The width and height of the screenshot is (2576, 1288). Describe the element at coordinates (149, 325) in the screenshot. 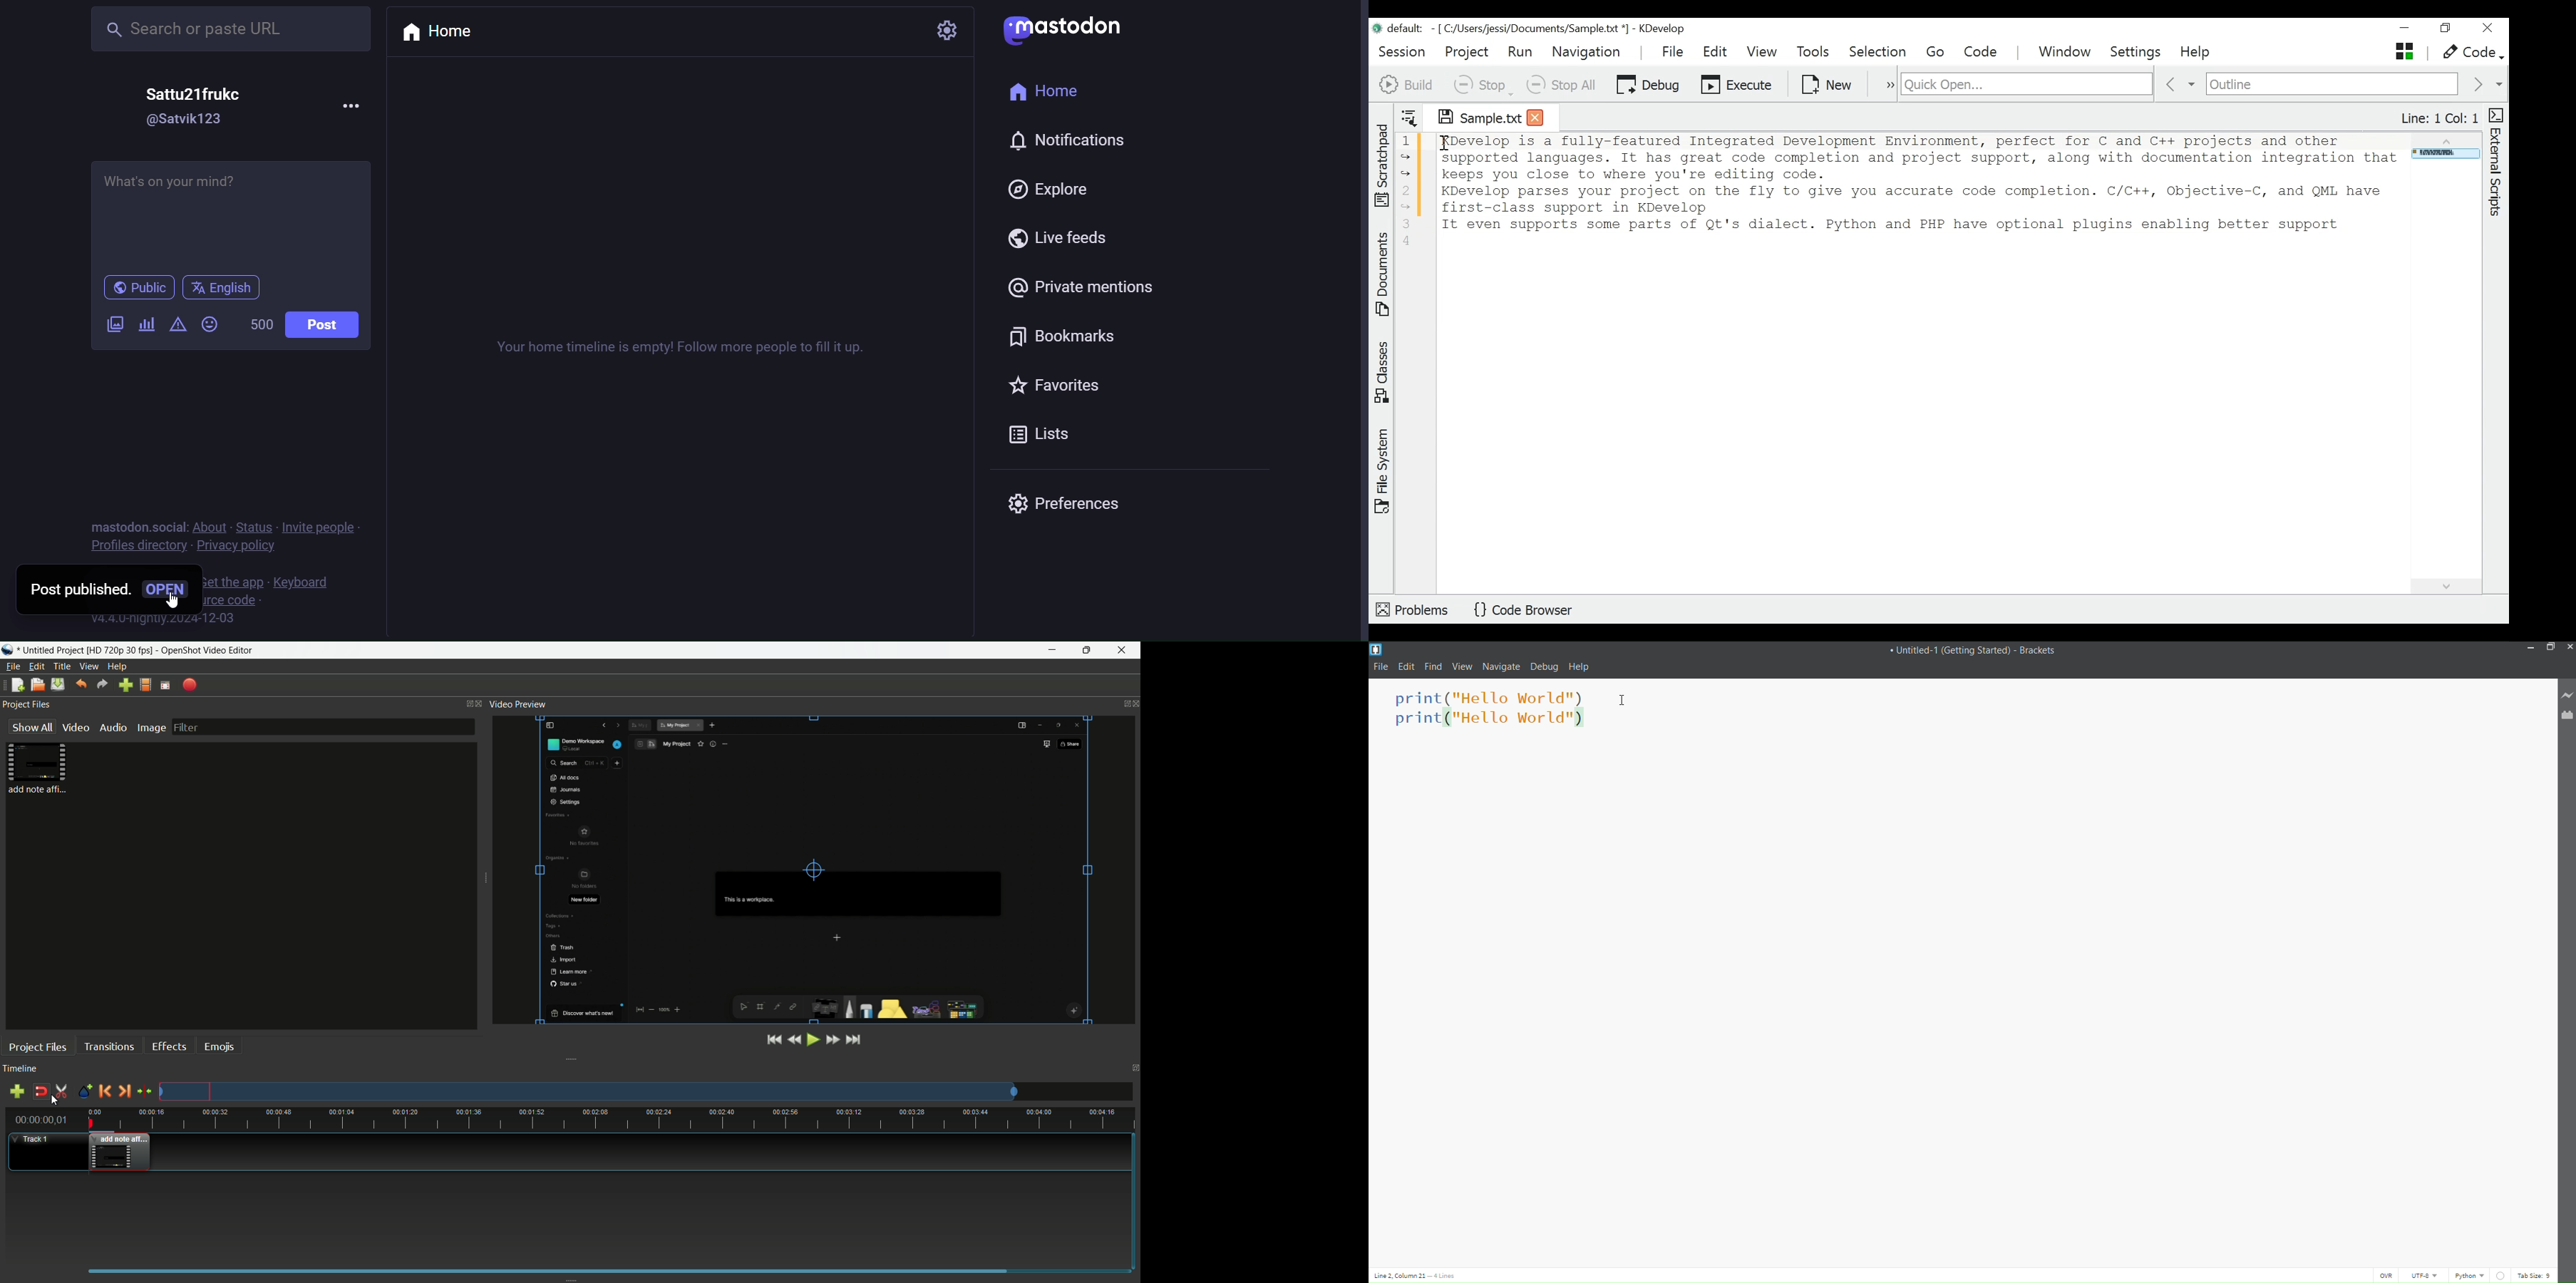

I see `poll` at that location.